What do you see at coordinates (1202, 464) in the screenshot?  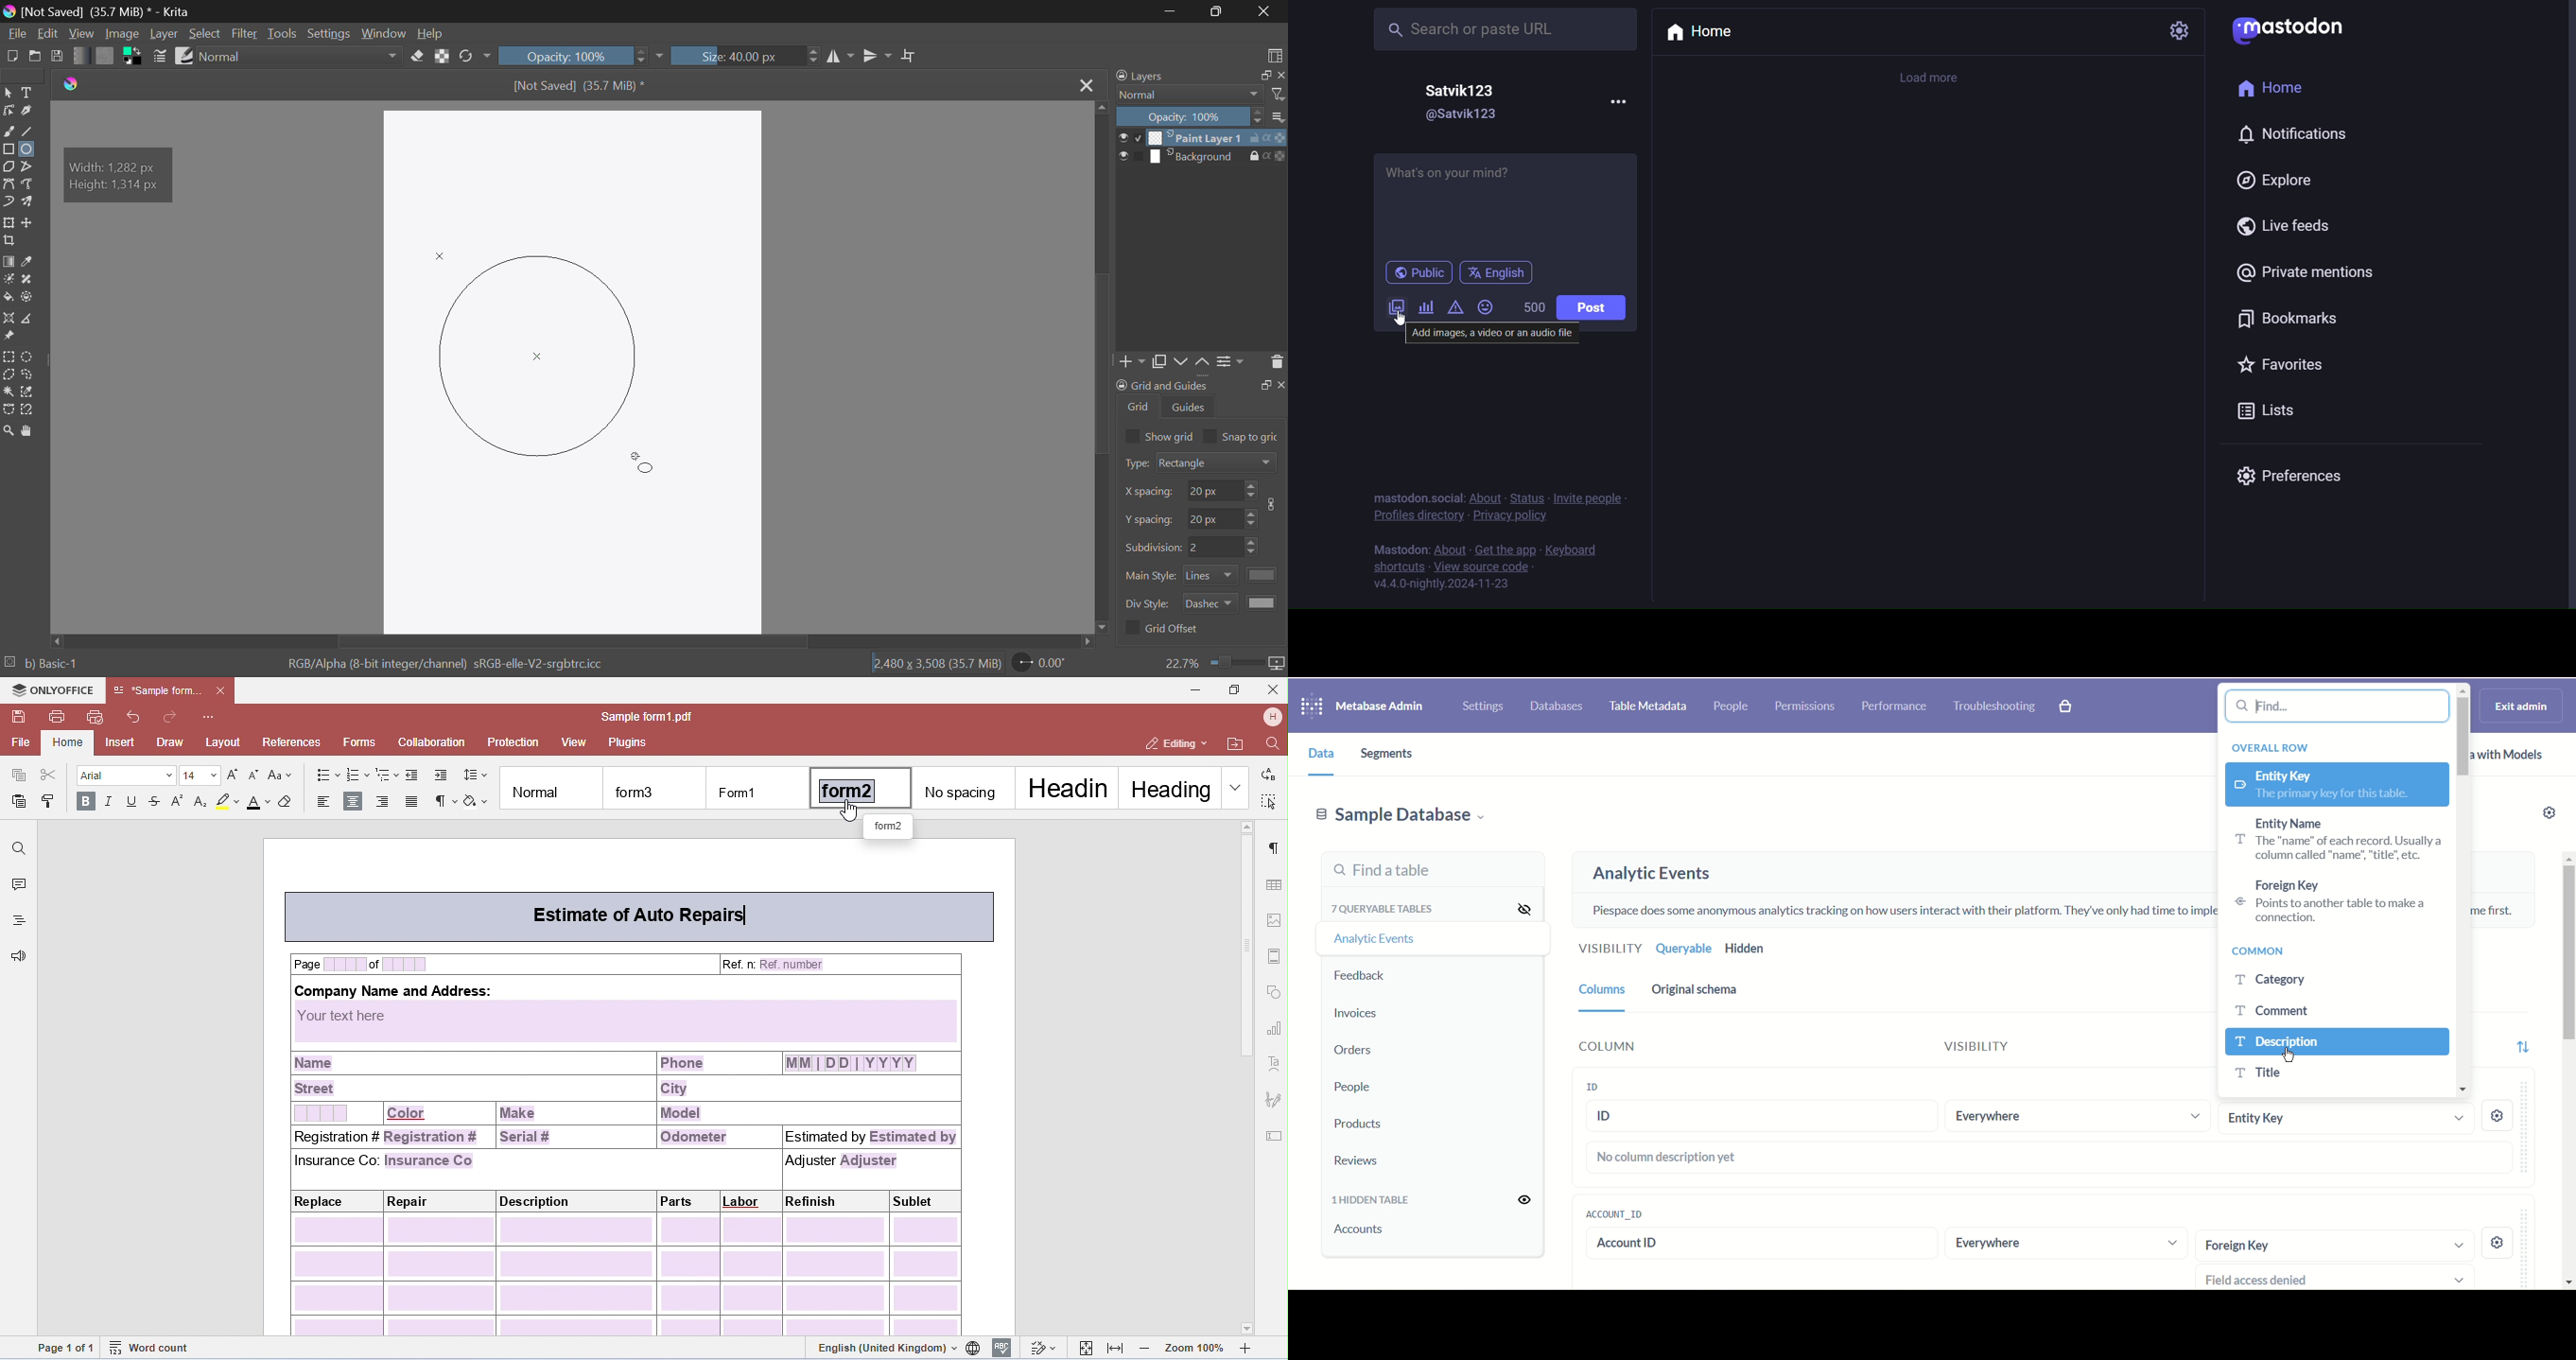 I see `Grid Type` at bounding box center [1202, 464].